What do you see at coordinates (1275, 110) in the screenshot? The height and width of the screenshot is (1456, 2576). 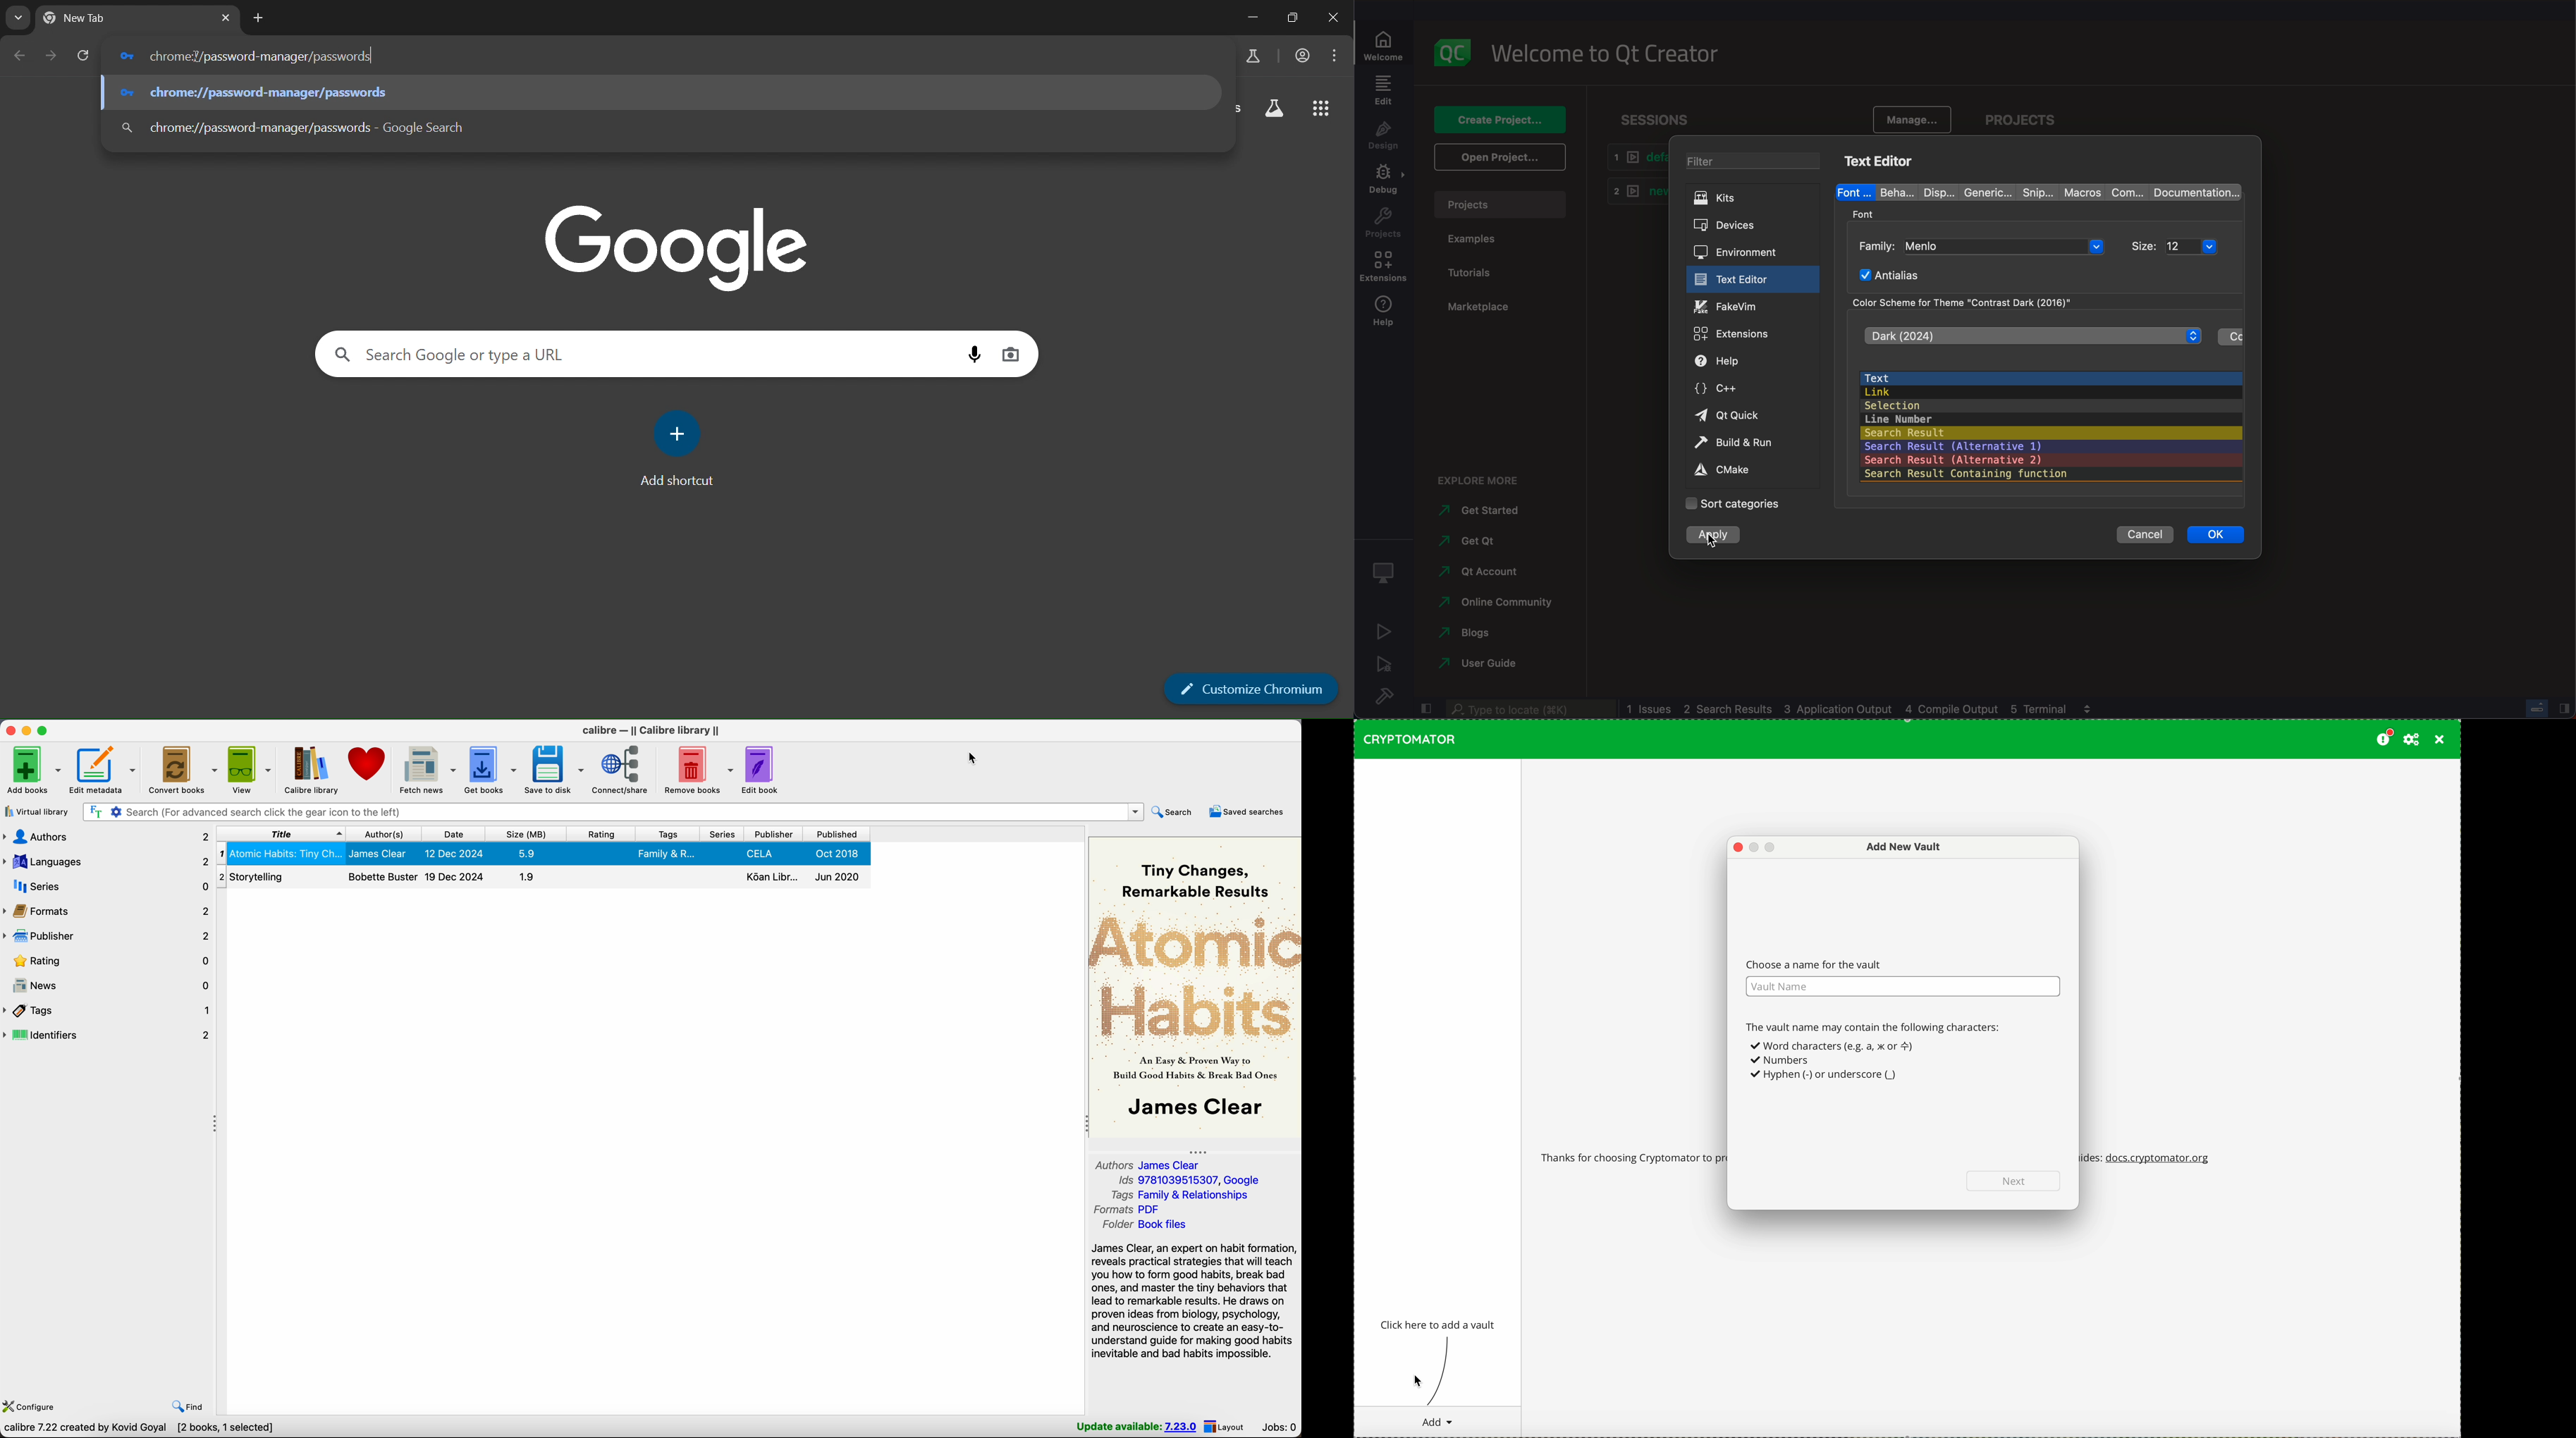 I see `search labs` at bounding box center [1275, 110].